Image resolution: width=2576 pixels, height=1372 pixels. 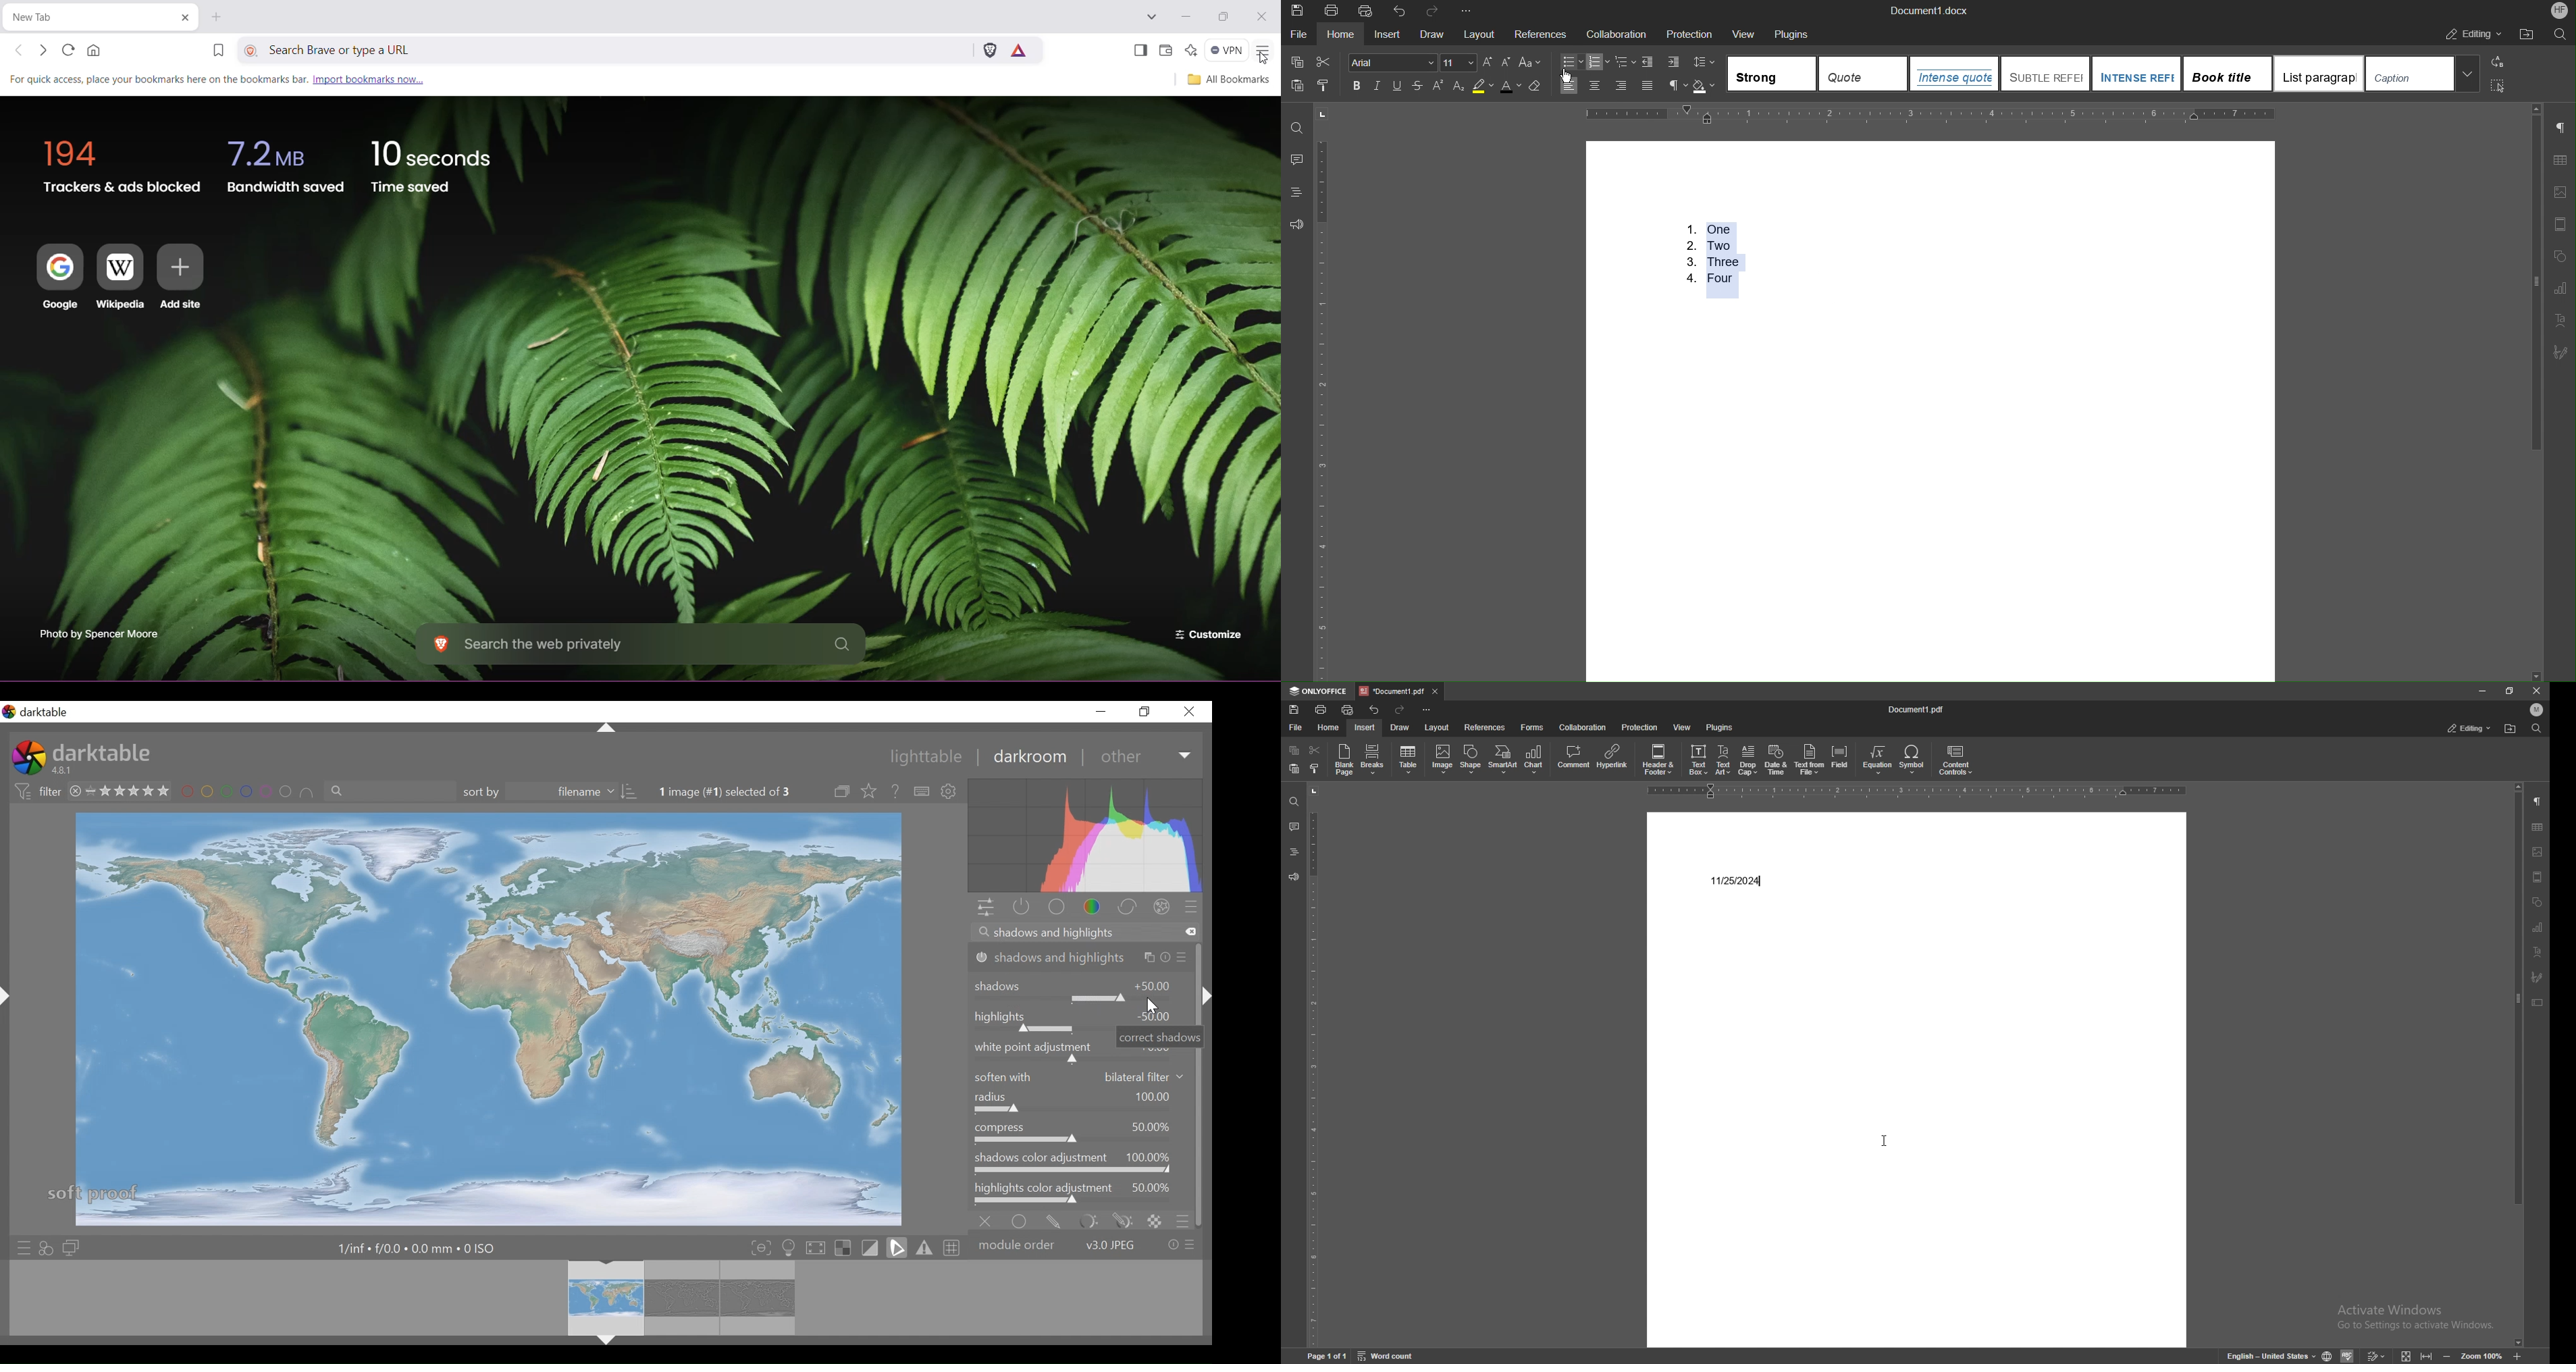 I want to click on forms, so click(x=1532, y=728).